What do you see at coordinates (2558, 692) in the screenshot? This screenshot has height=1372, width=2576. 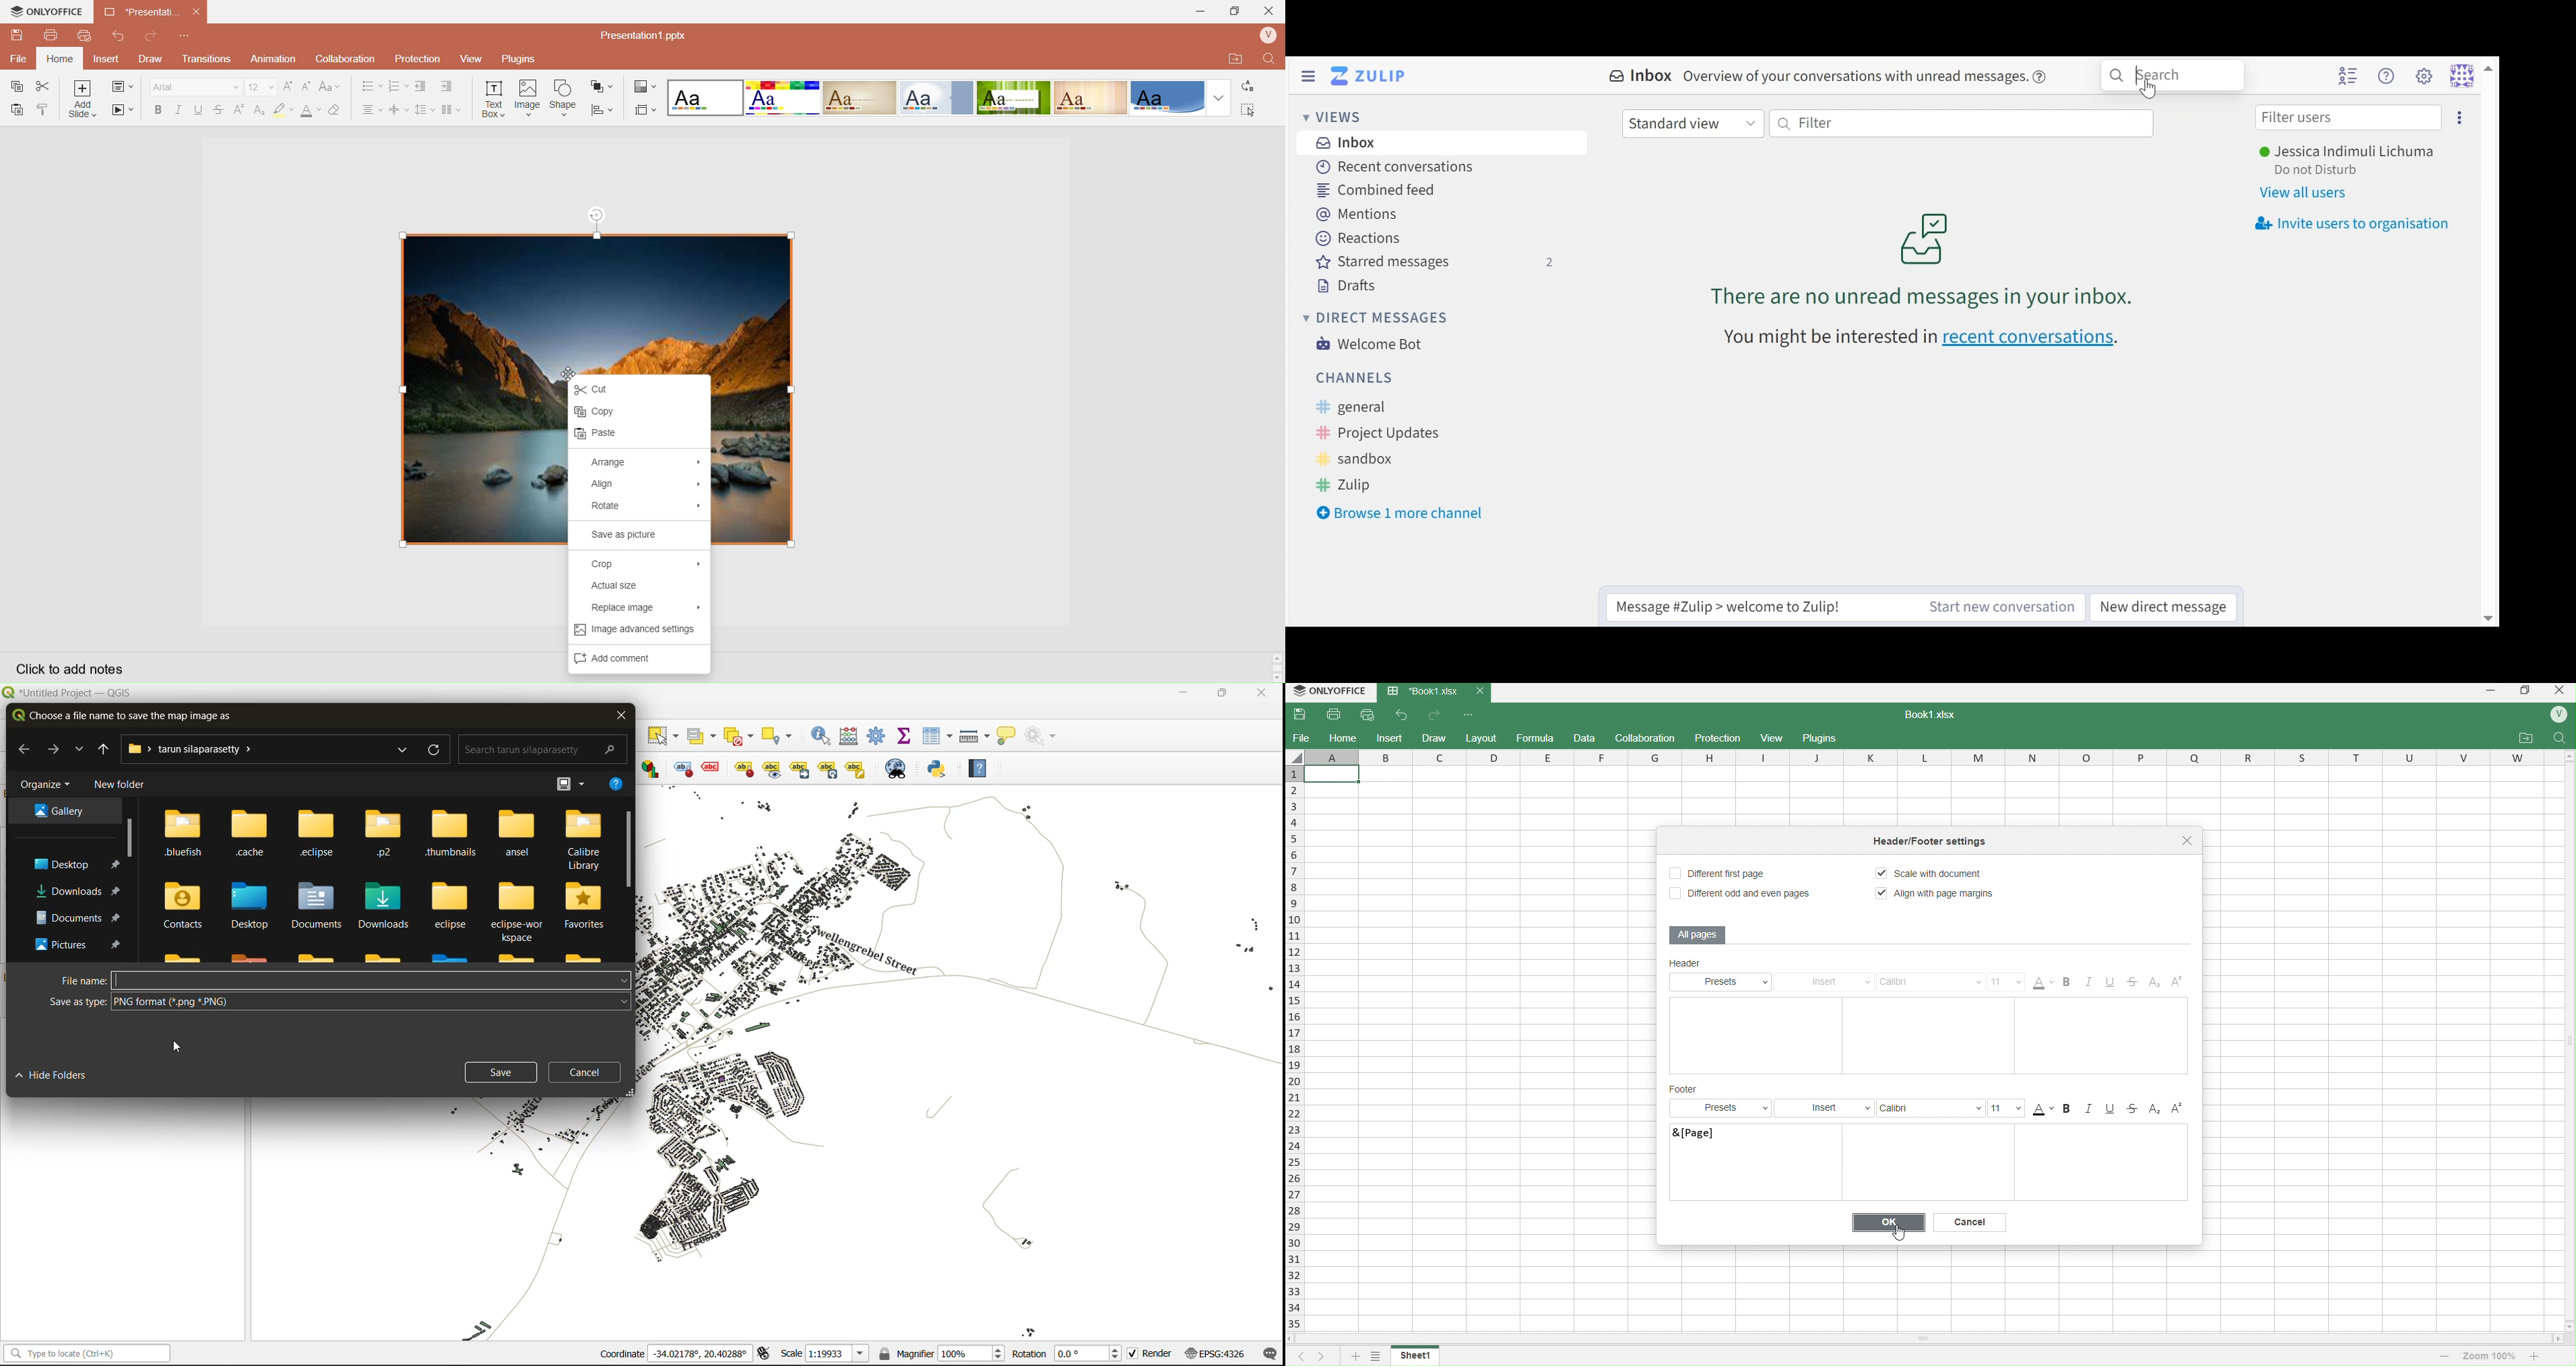 I see `close` at bounding box center [2558, 692].